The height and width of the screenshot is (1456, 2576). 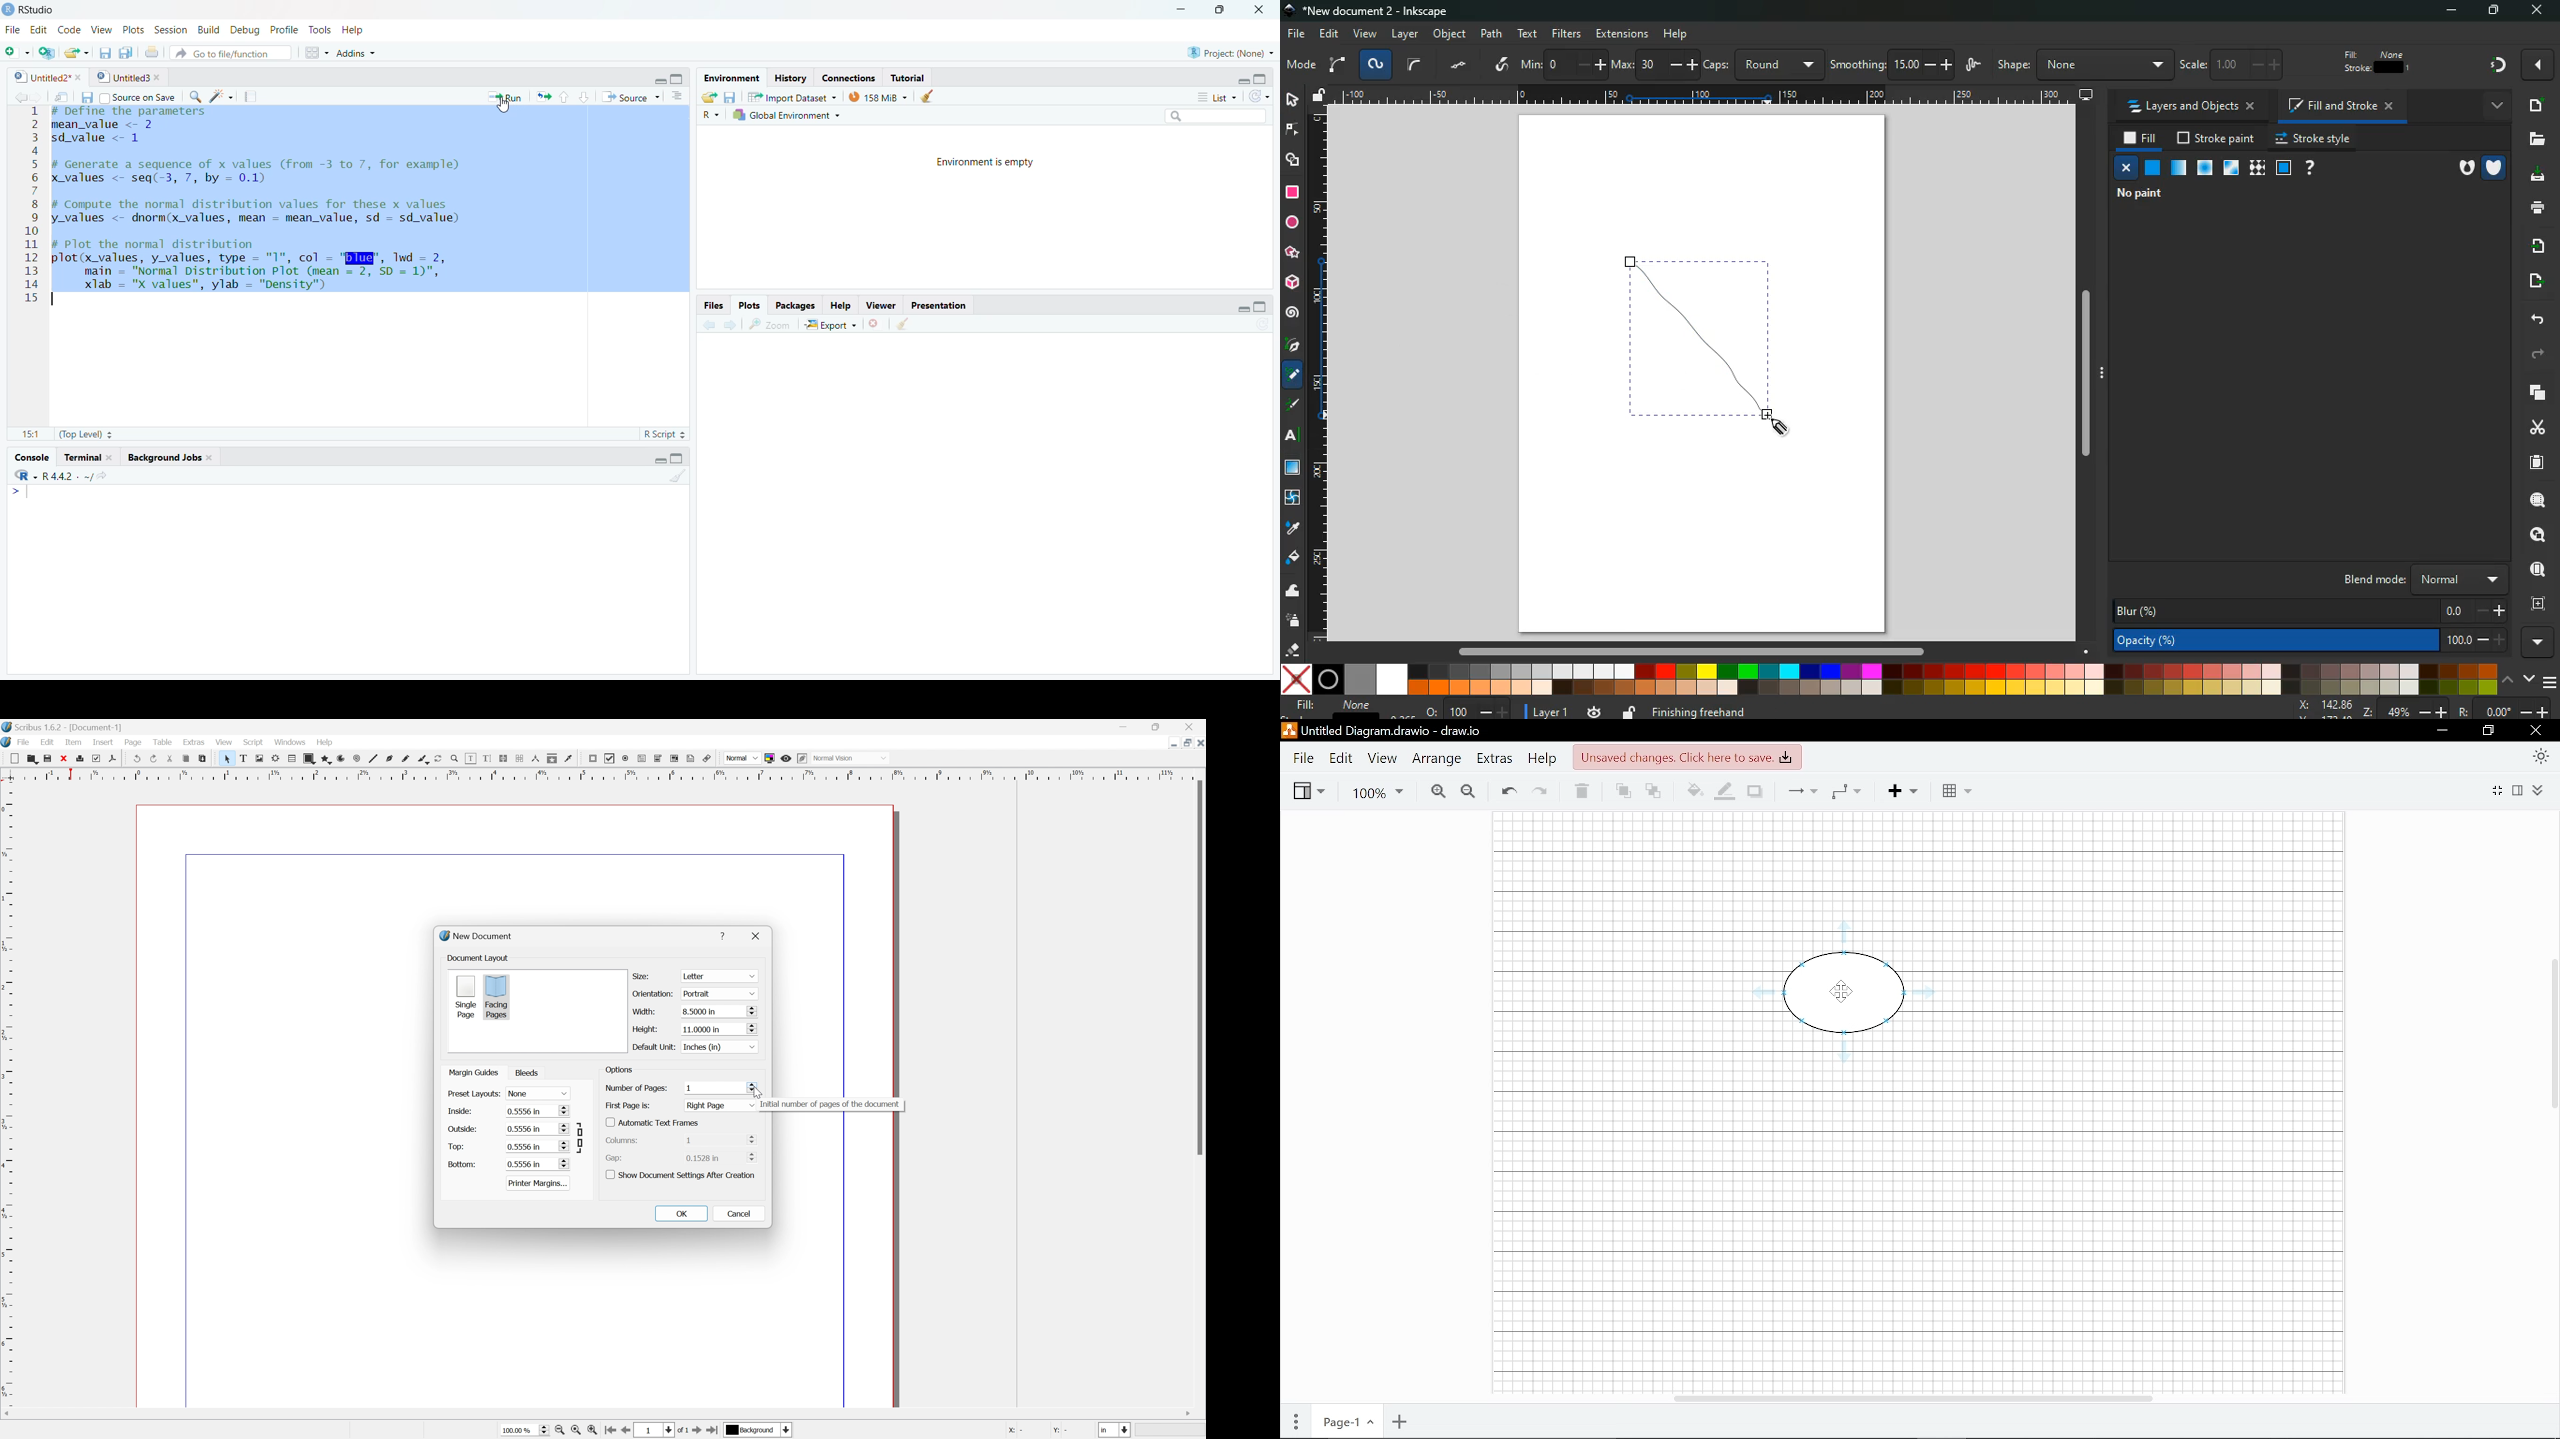 I want to click on R~, so click(x=711, y=113).